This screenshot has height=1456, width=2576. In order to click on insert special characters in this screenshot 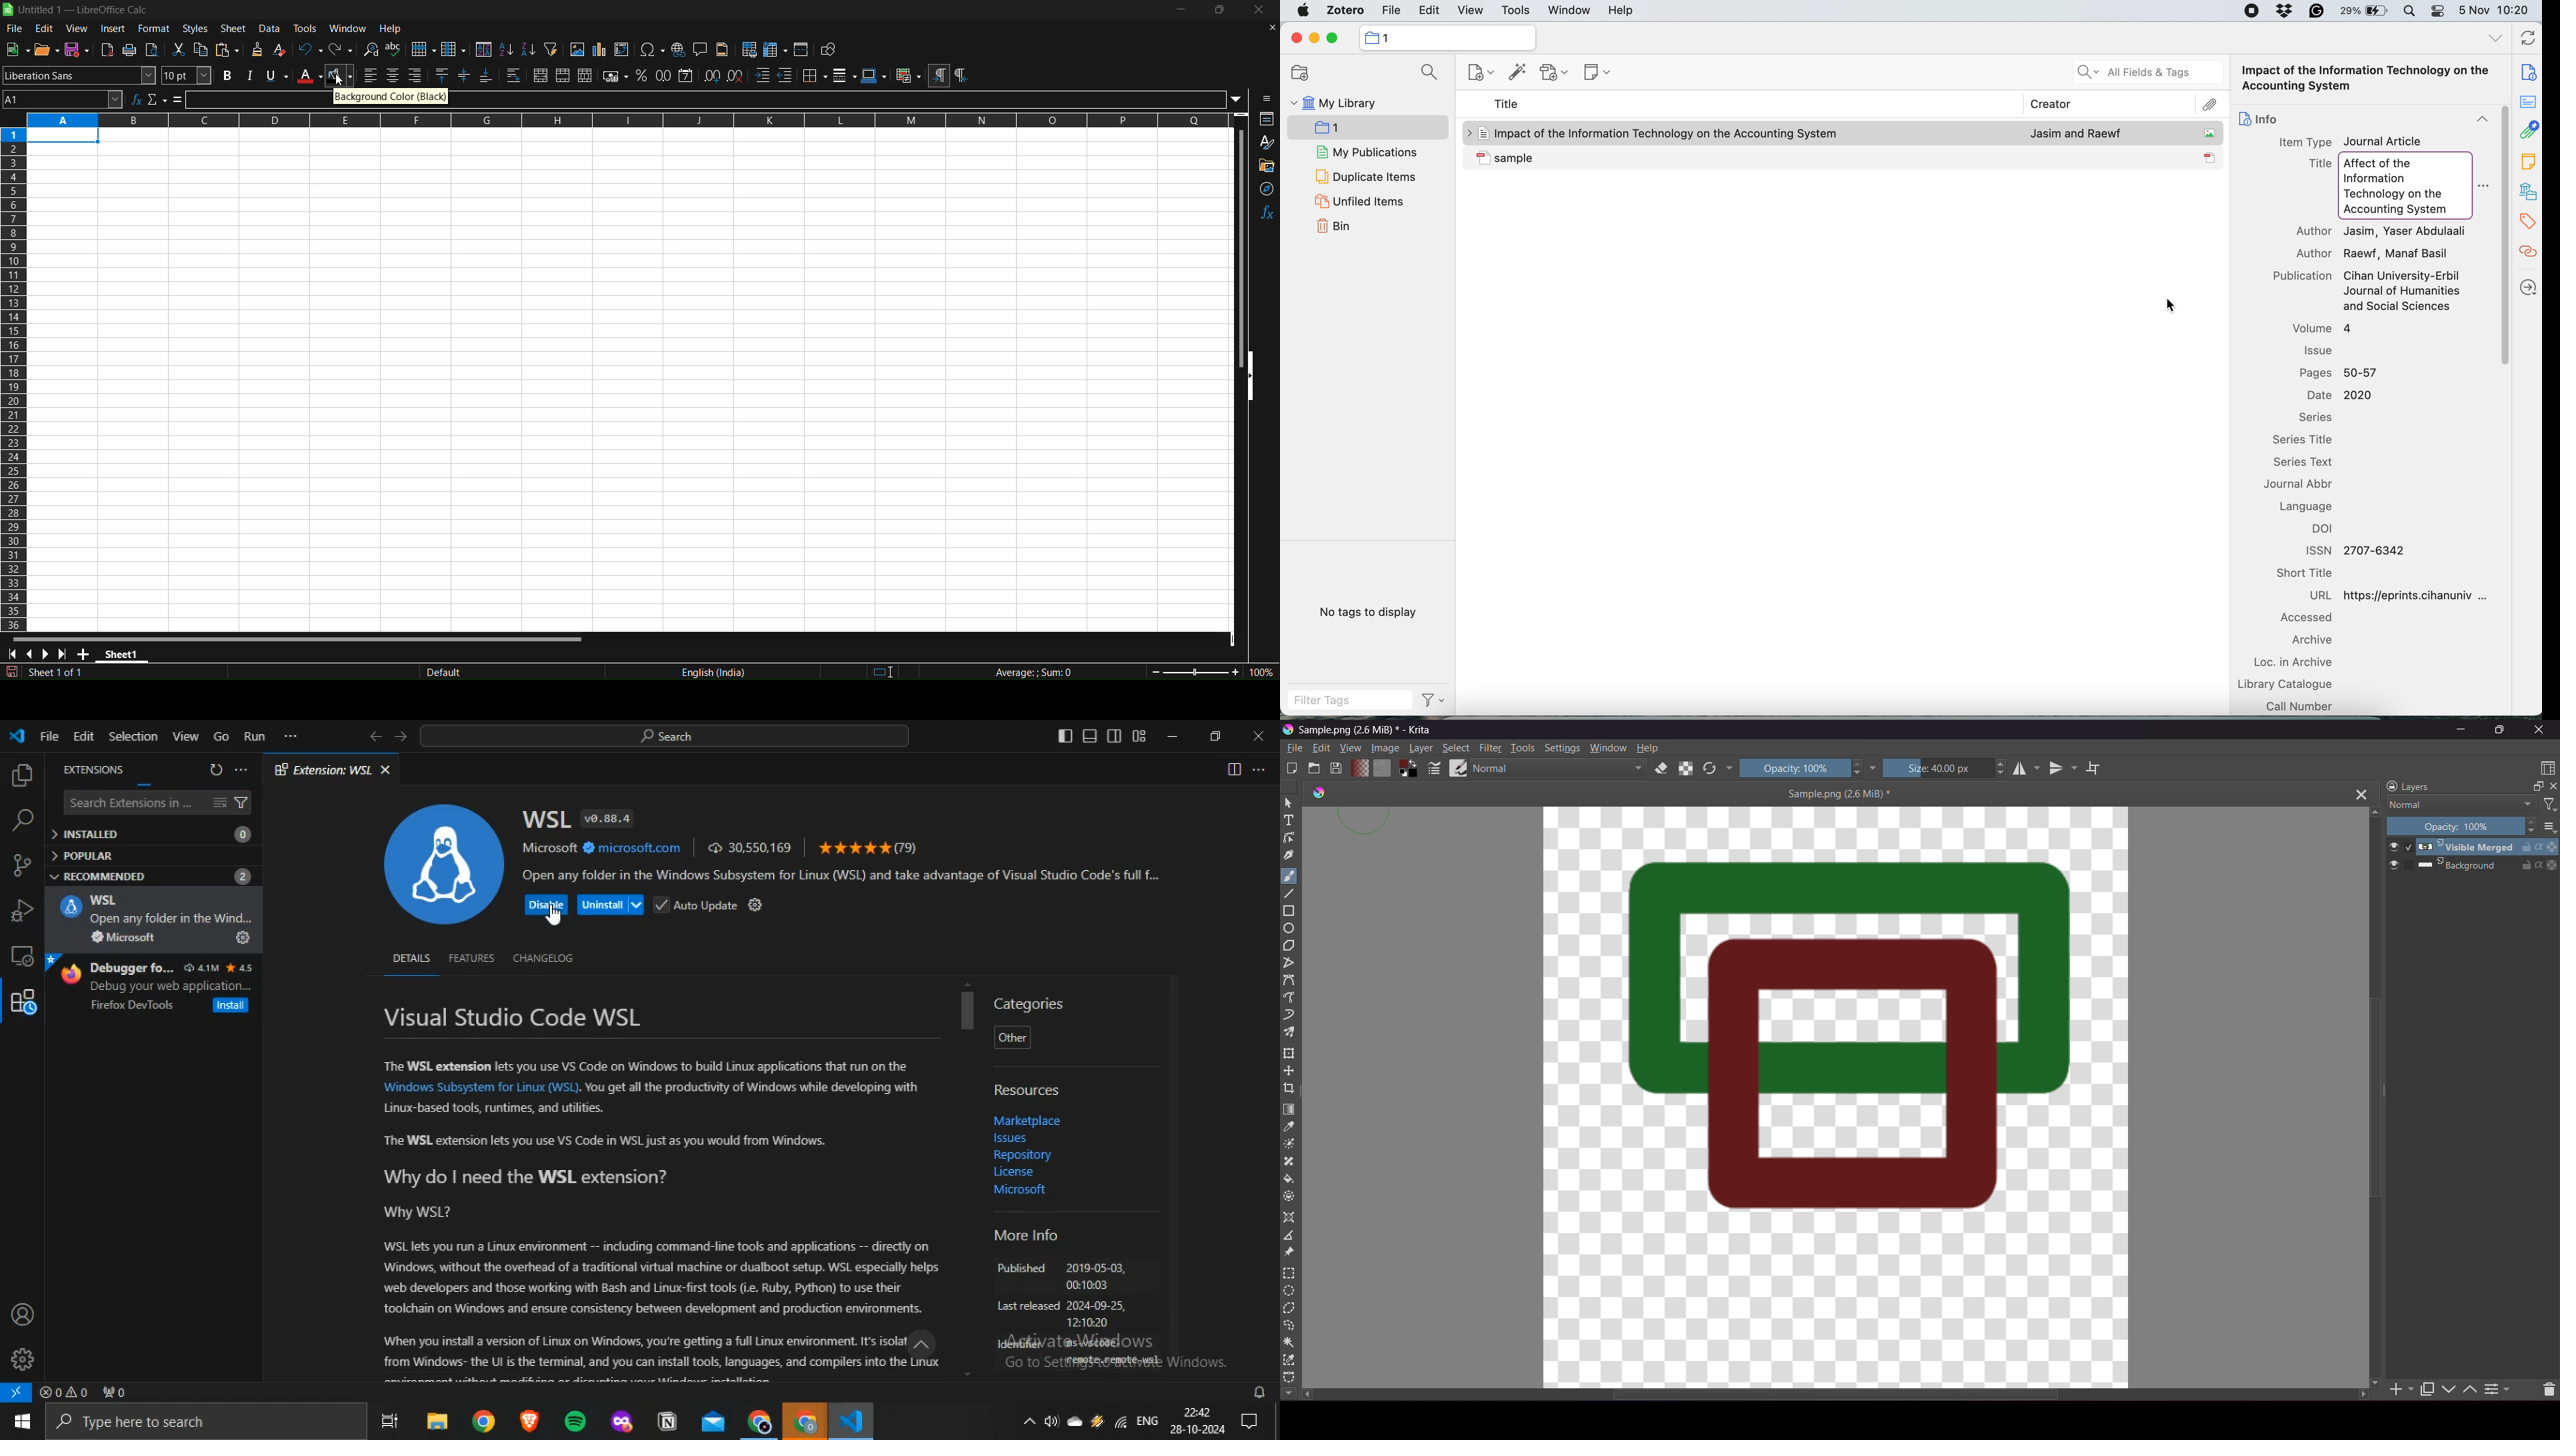, I will do `click(651, 49)`.